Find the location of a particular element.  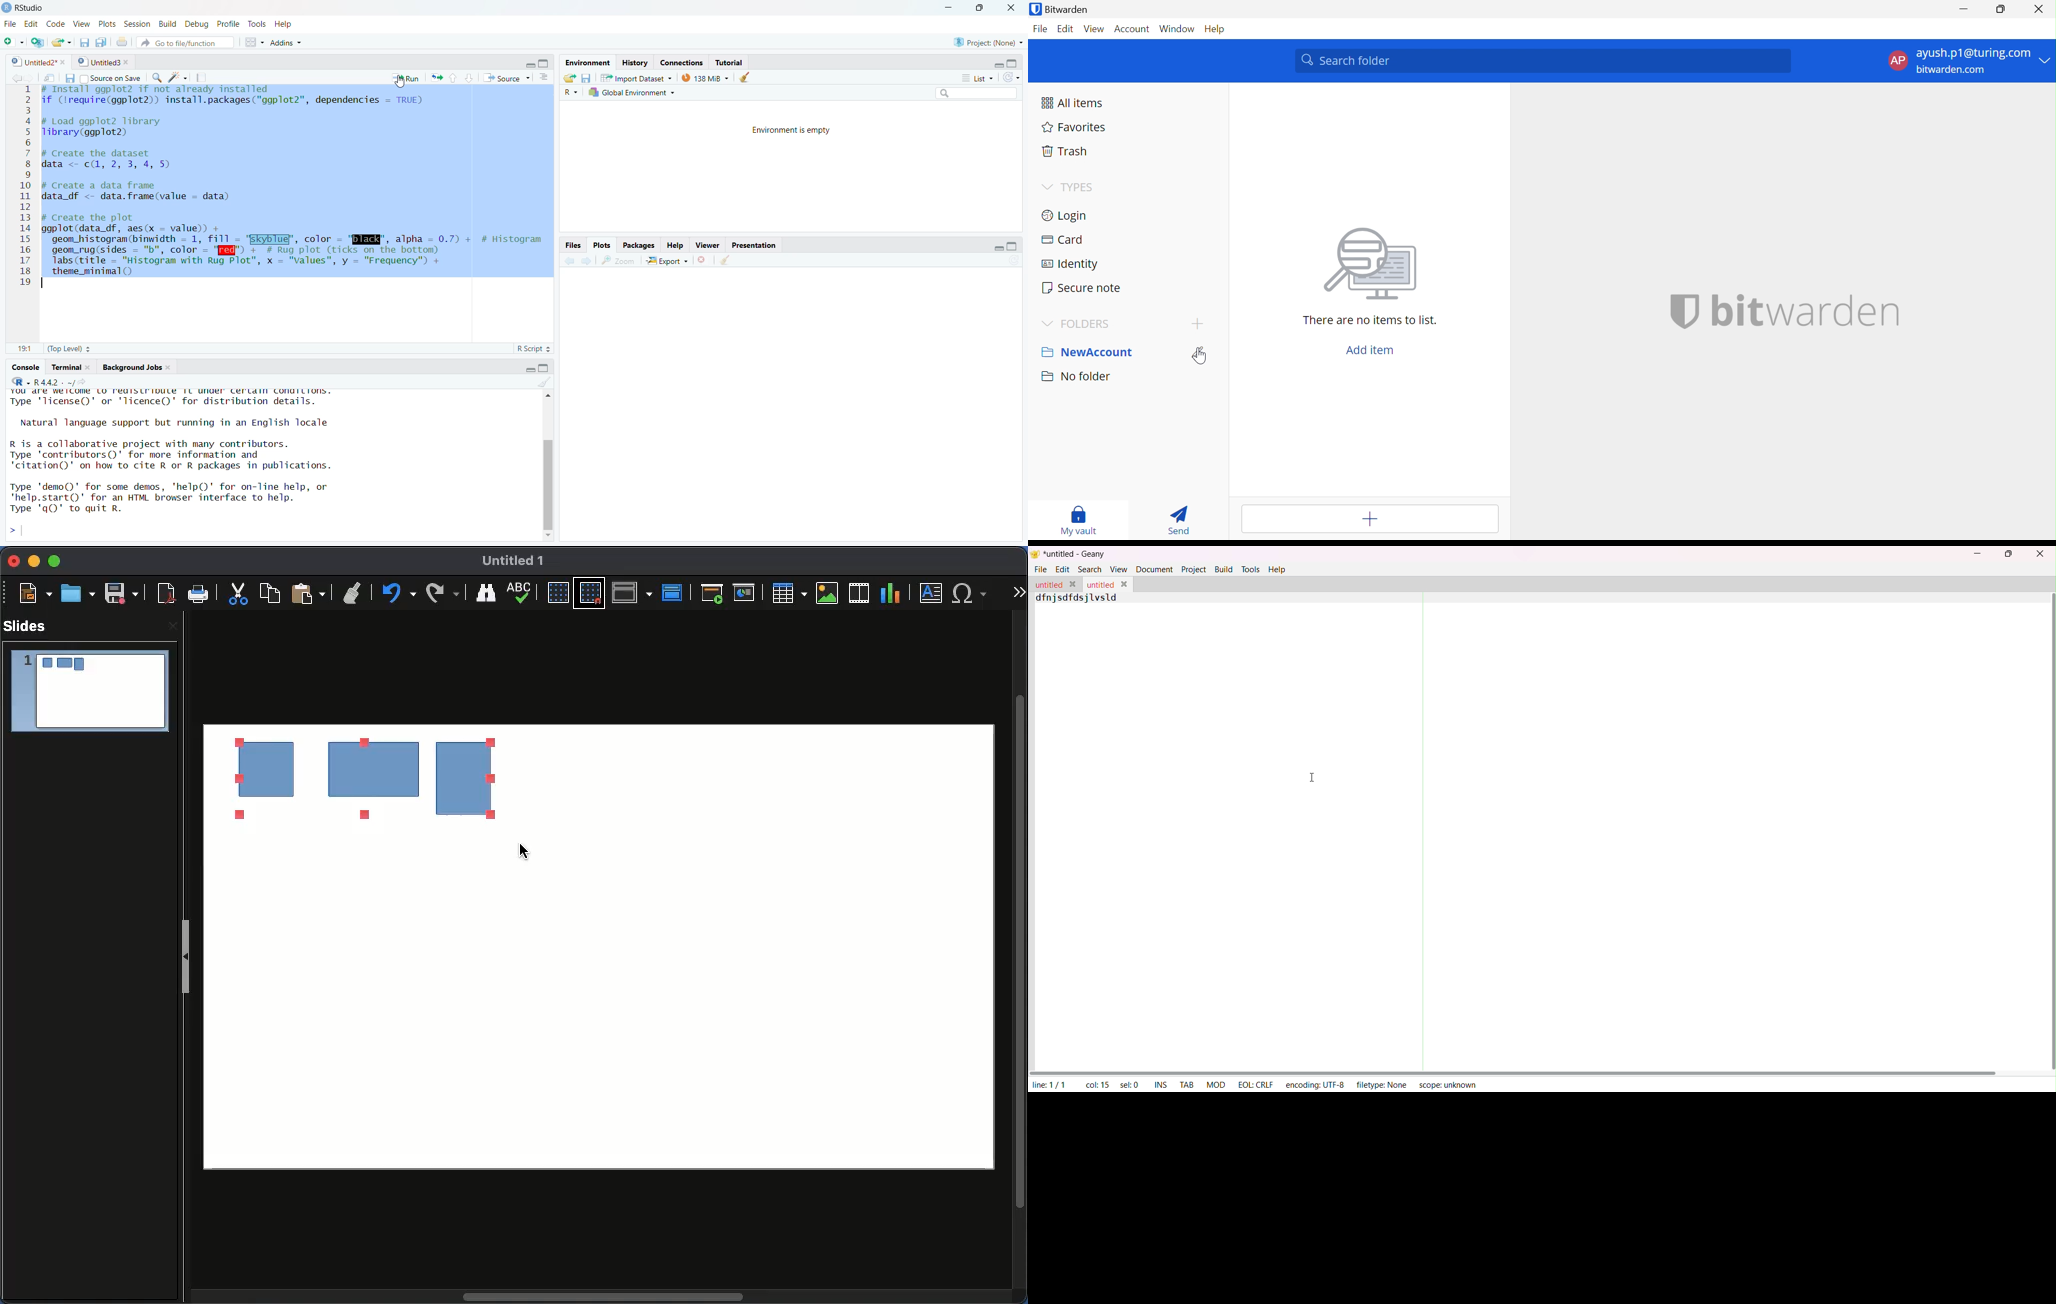

View is located at coordinates (81, 24).